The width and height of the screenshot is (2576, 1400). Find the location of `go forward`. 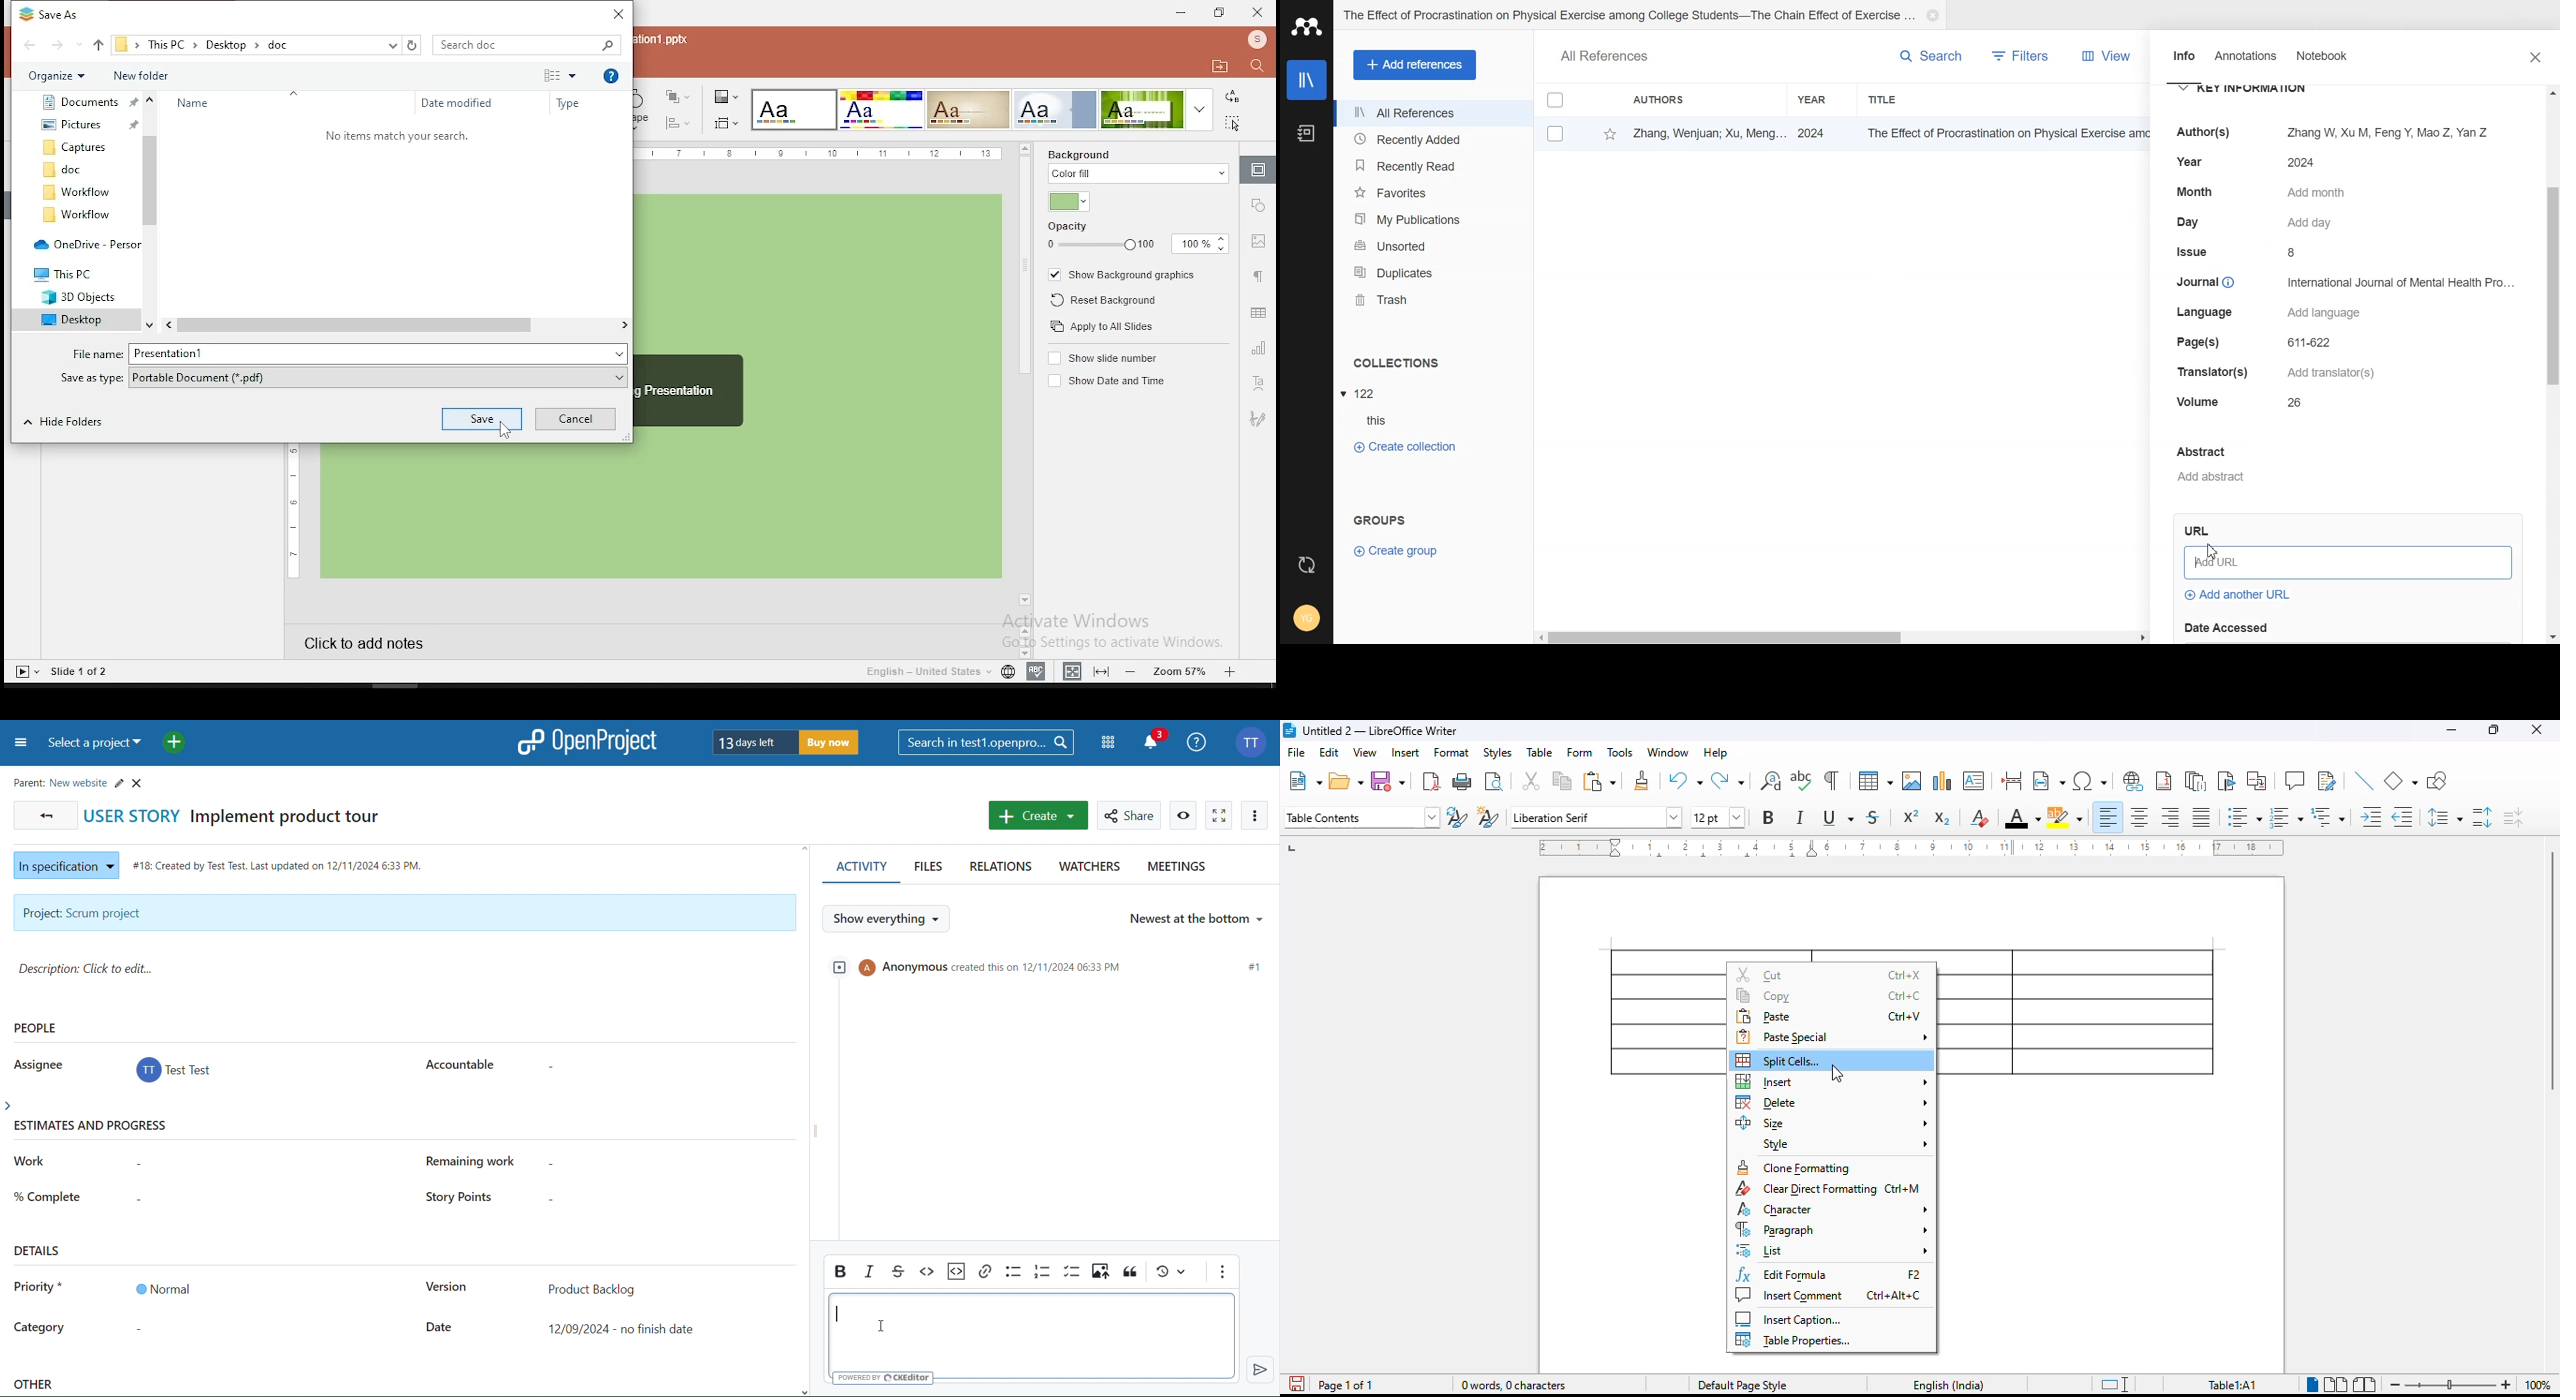

go forward is located at coordinates (65, 45).